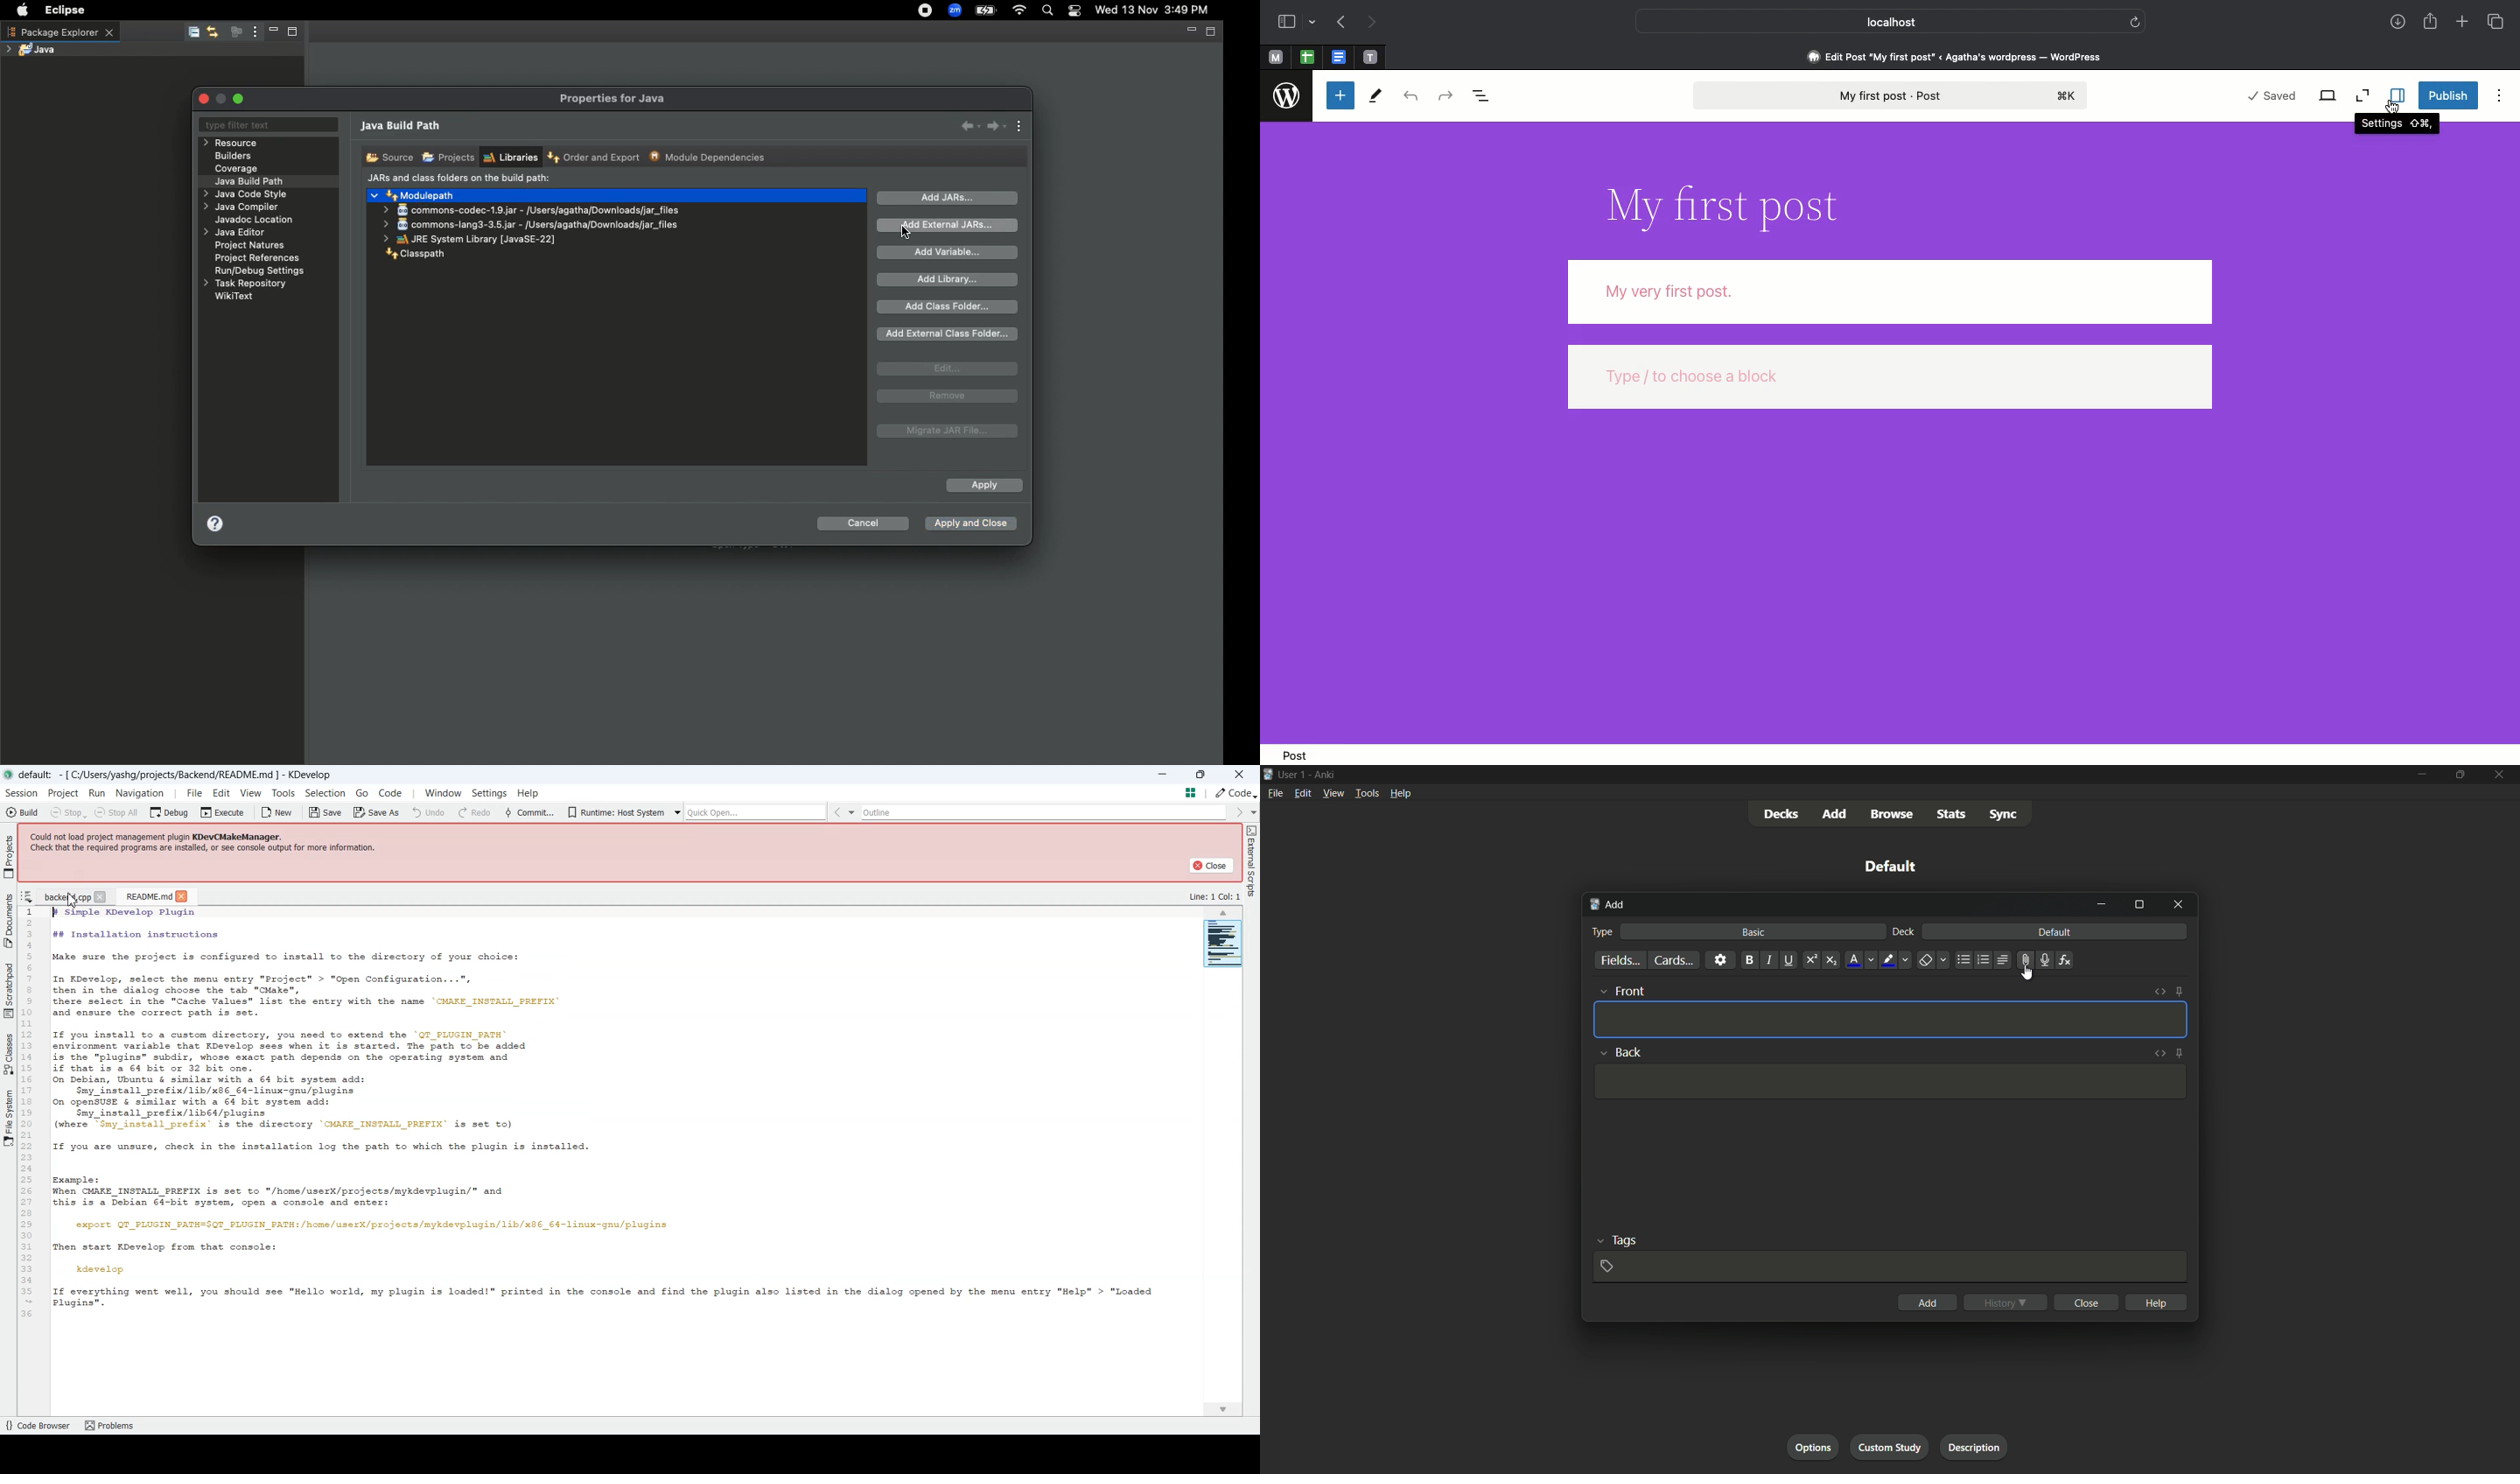 This screenshot has width=2520, height=1484. Describe the element at coordinates (2182, 990) in the screenshot. I see `toggle sticky` at that location.